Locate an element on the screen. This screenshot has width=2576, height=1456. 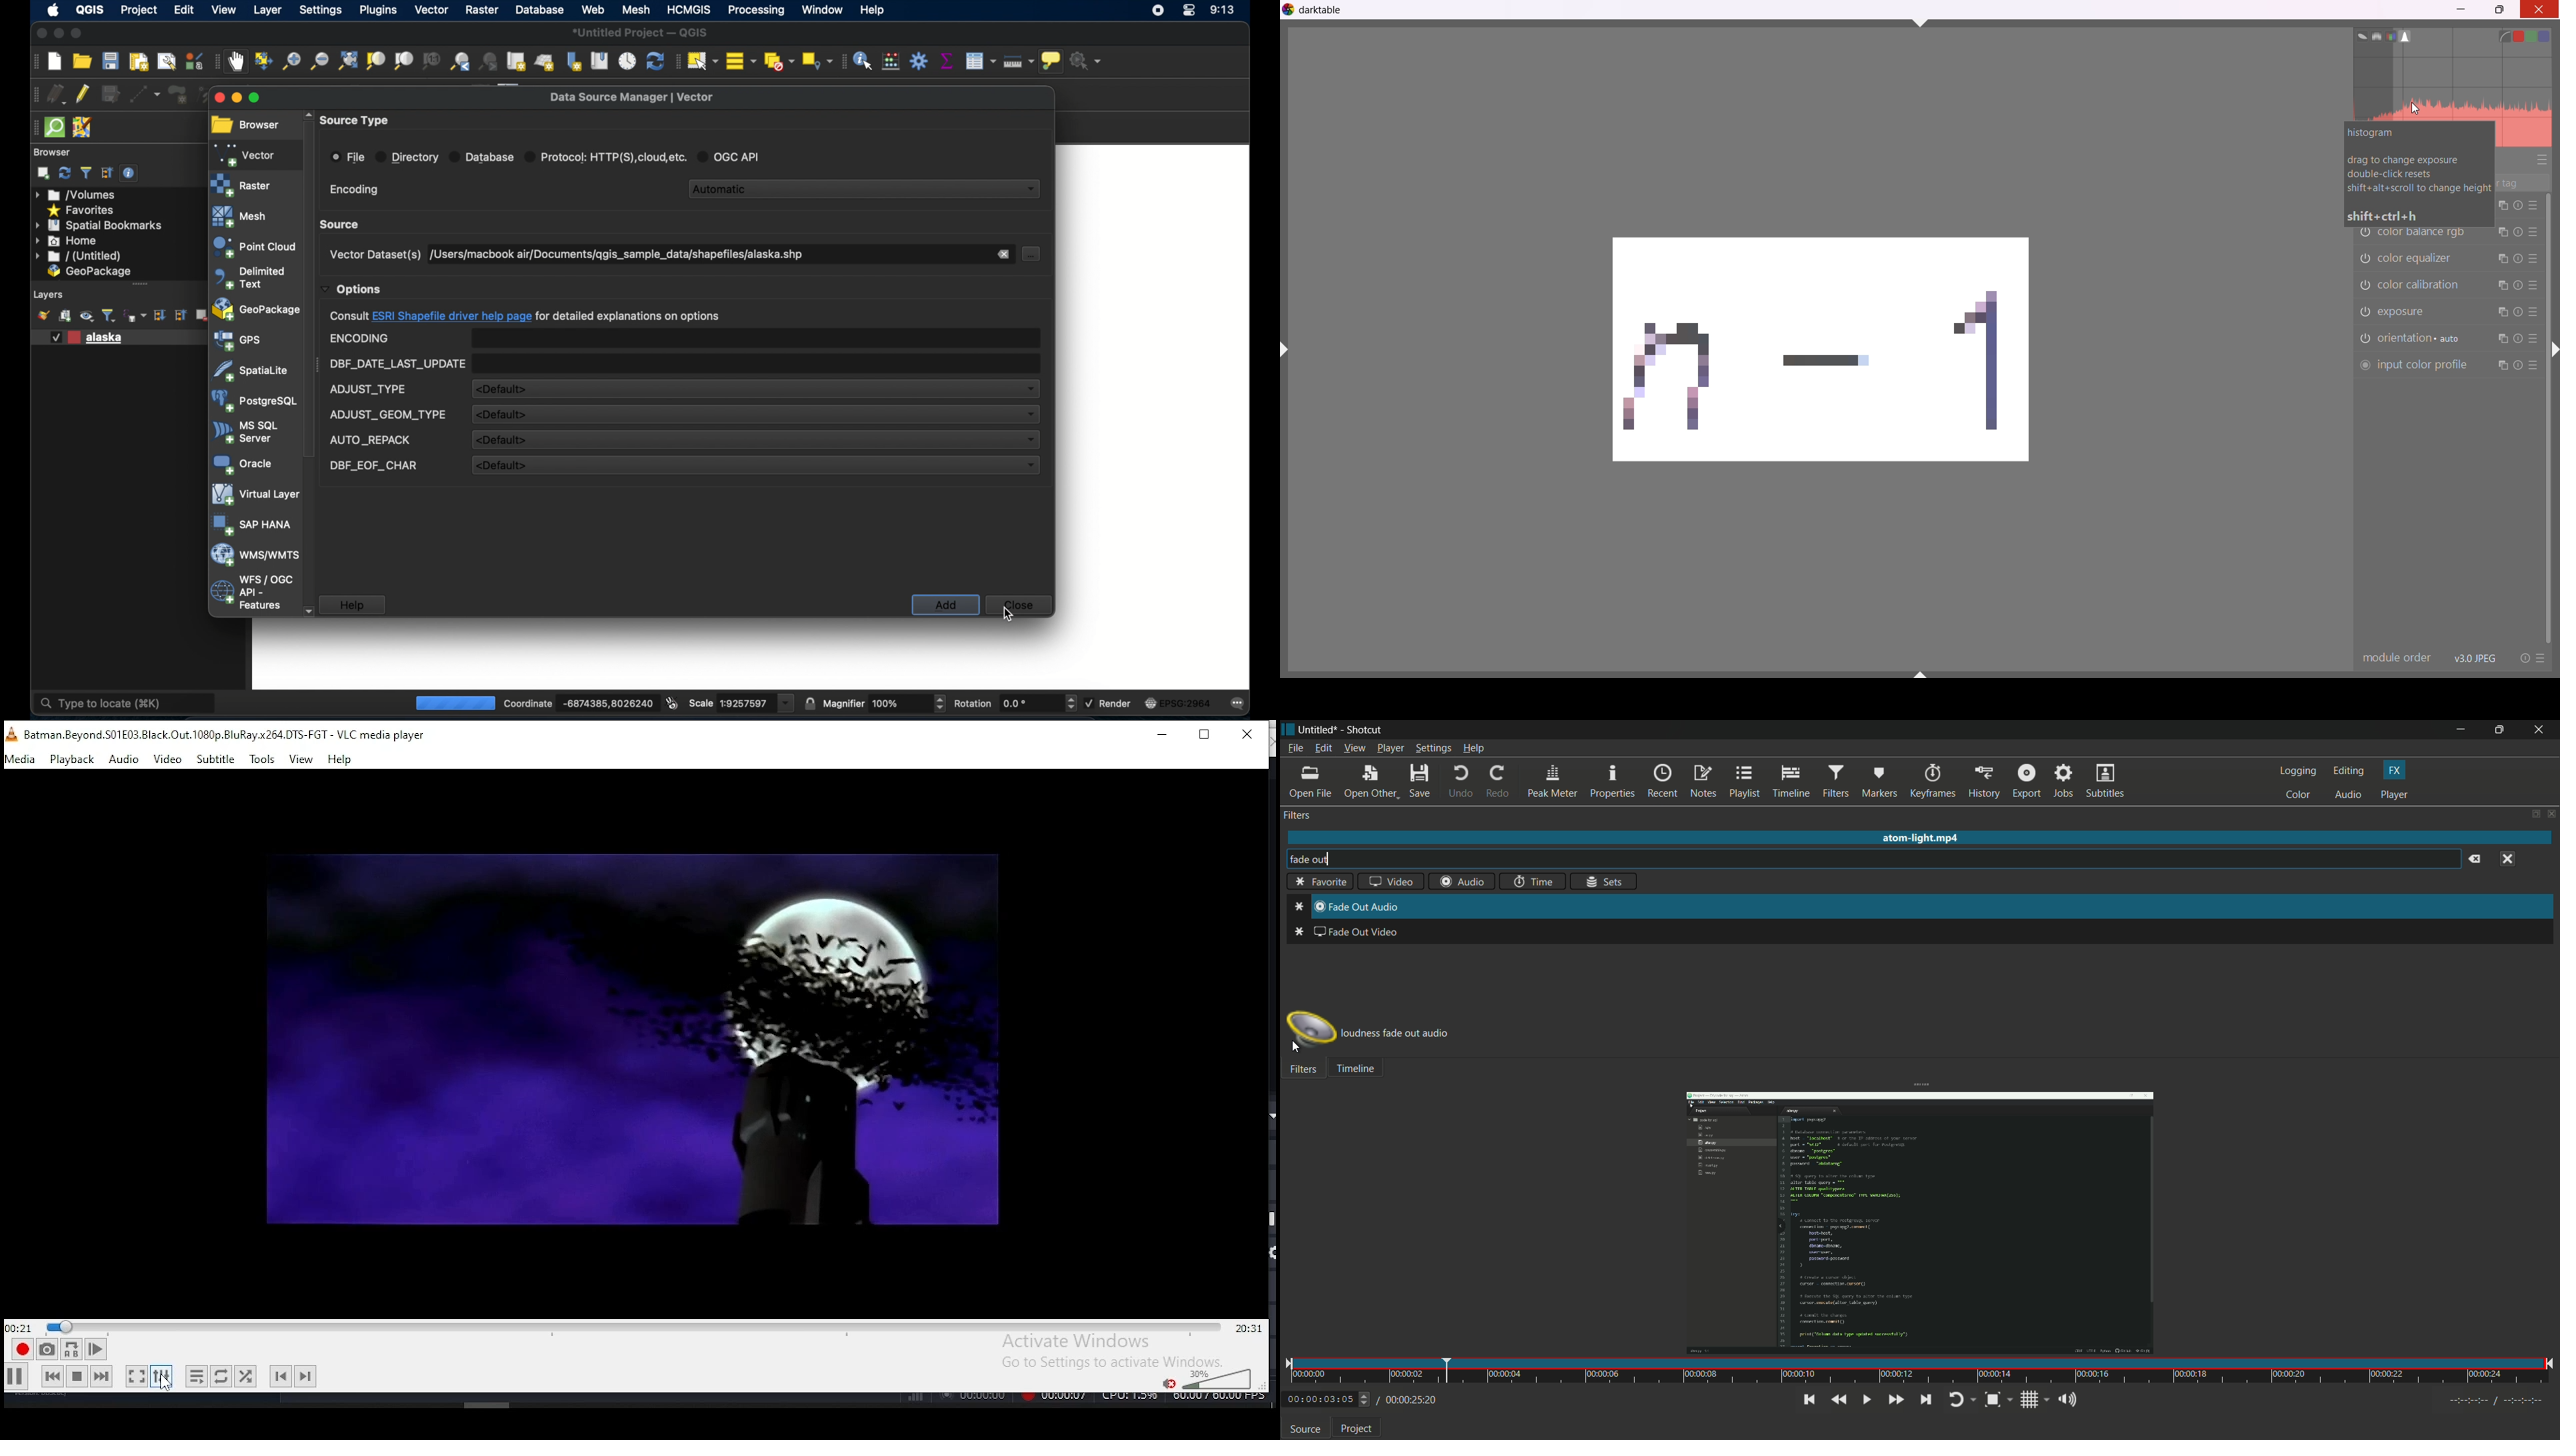
shift+ctrl+l is located at coordinates (1288, 349).